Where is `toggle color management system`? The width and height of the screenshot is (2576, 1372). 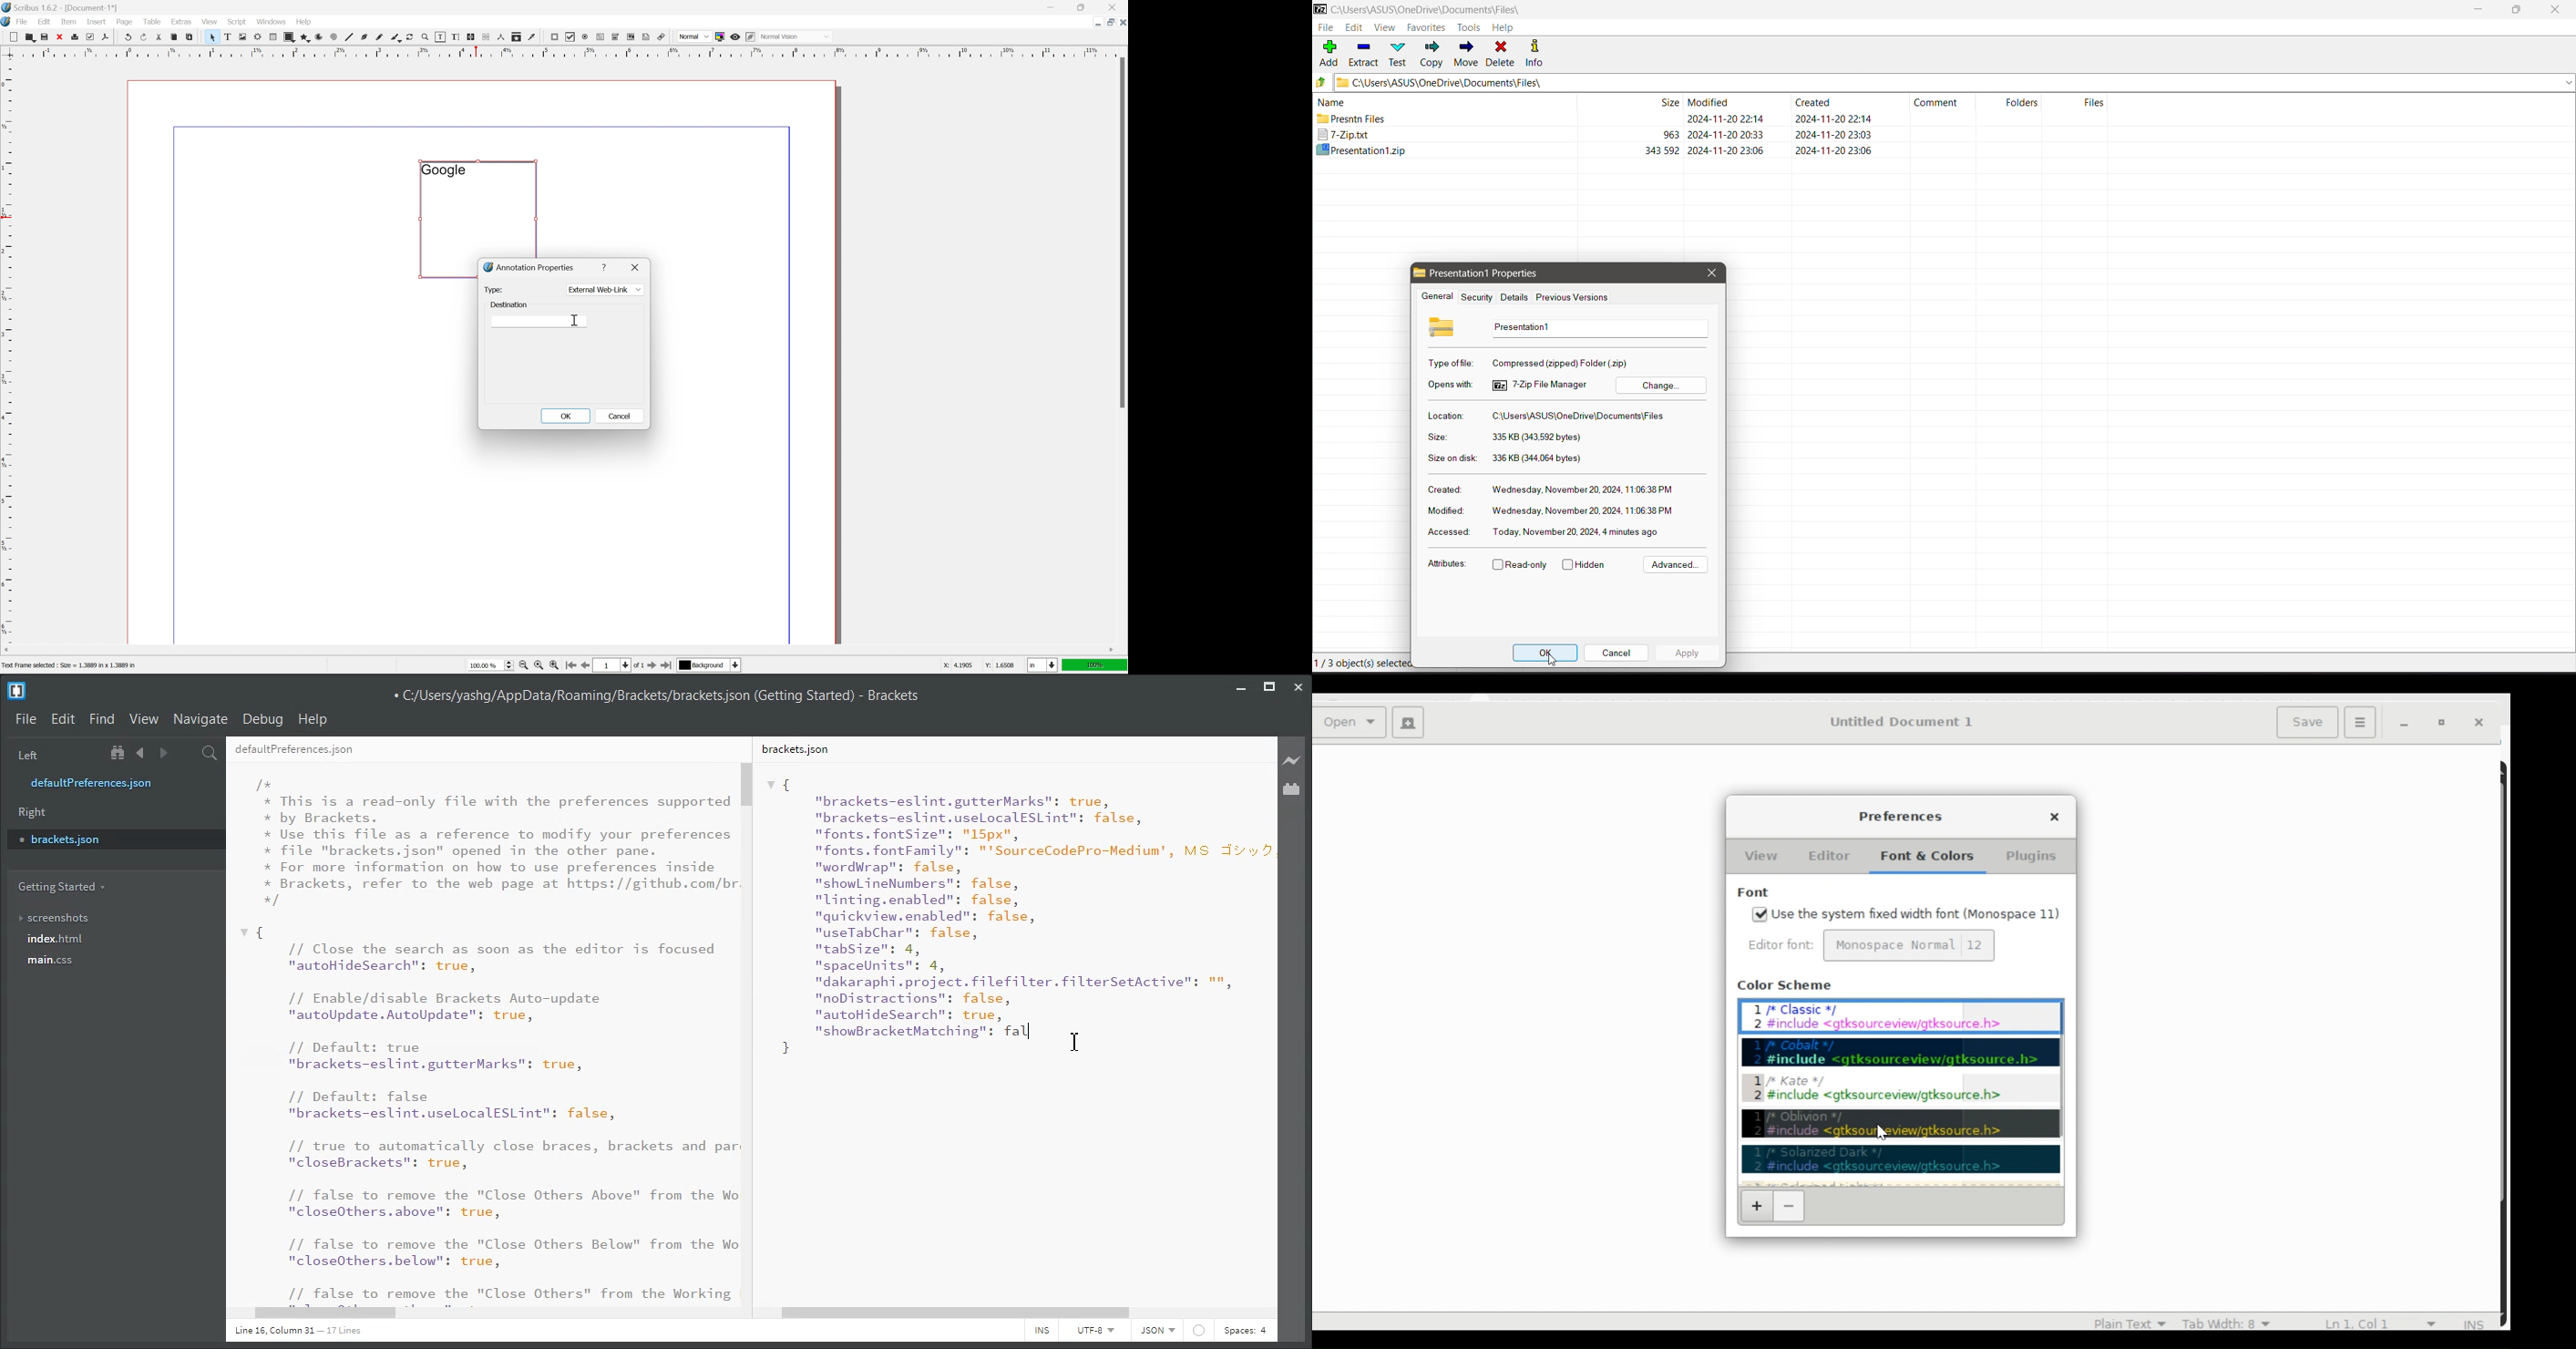
toggle color management system is located at coordinates (718, 37).